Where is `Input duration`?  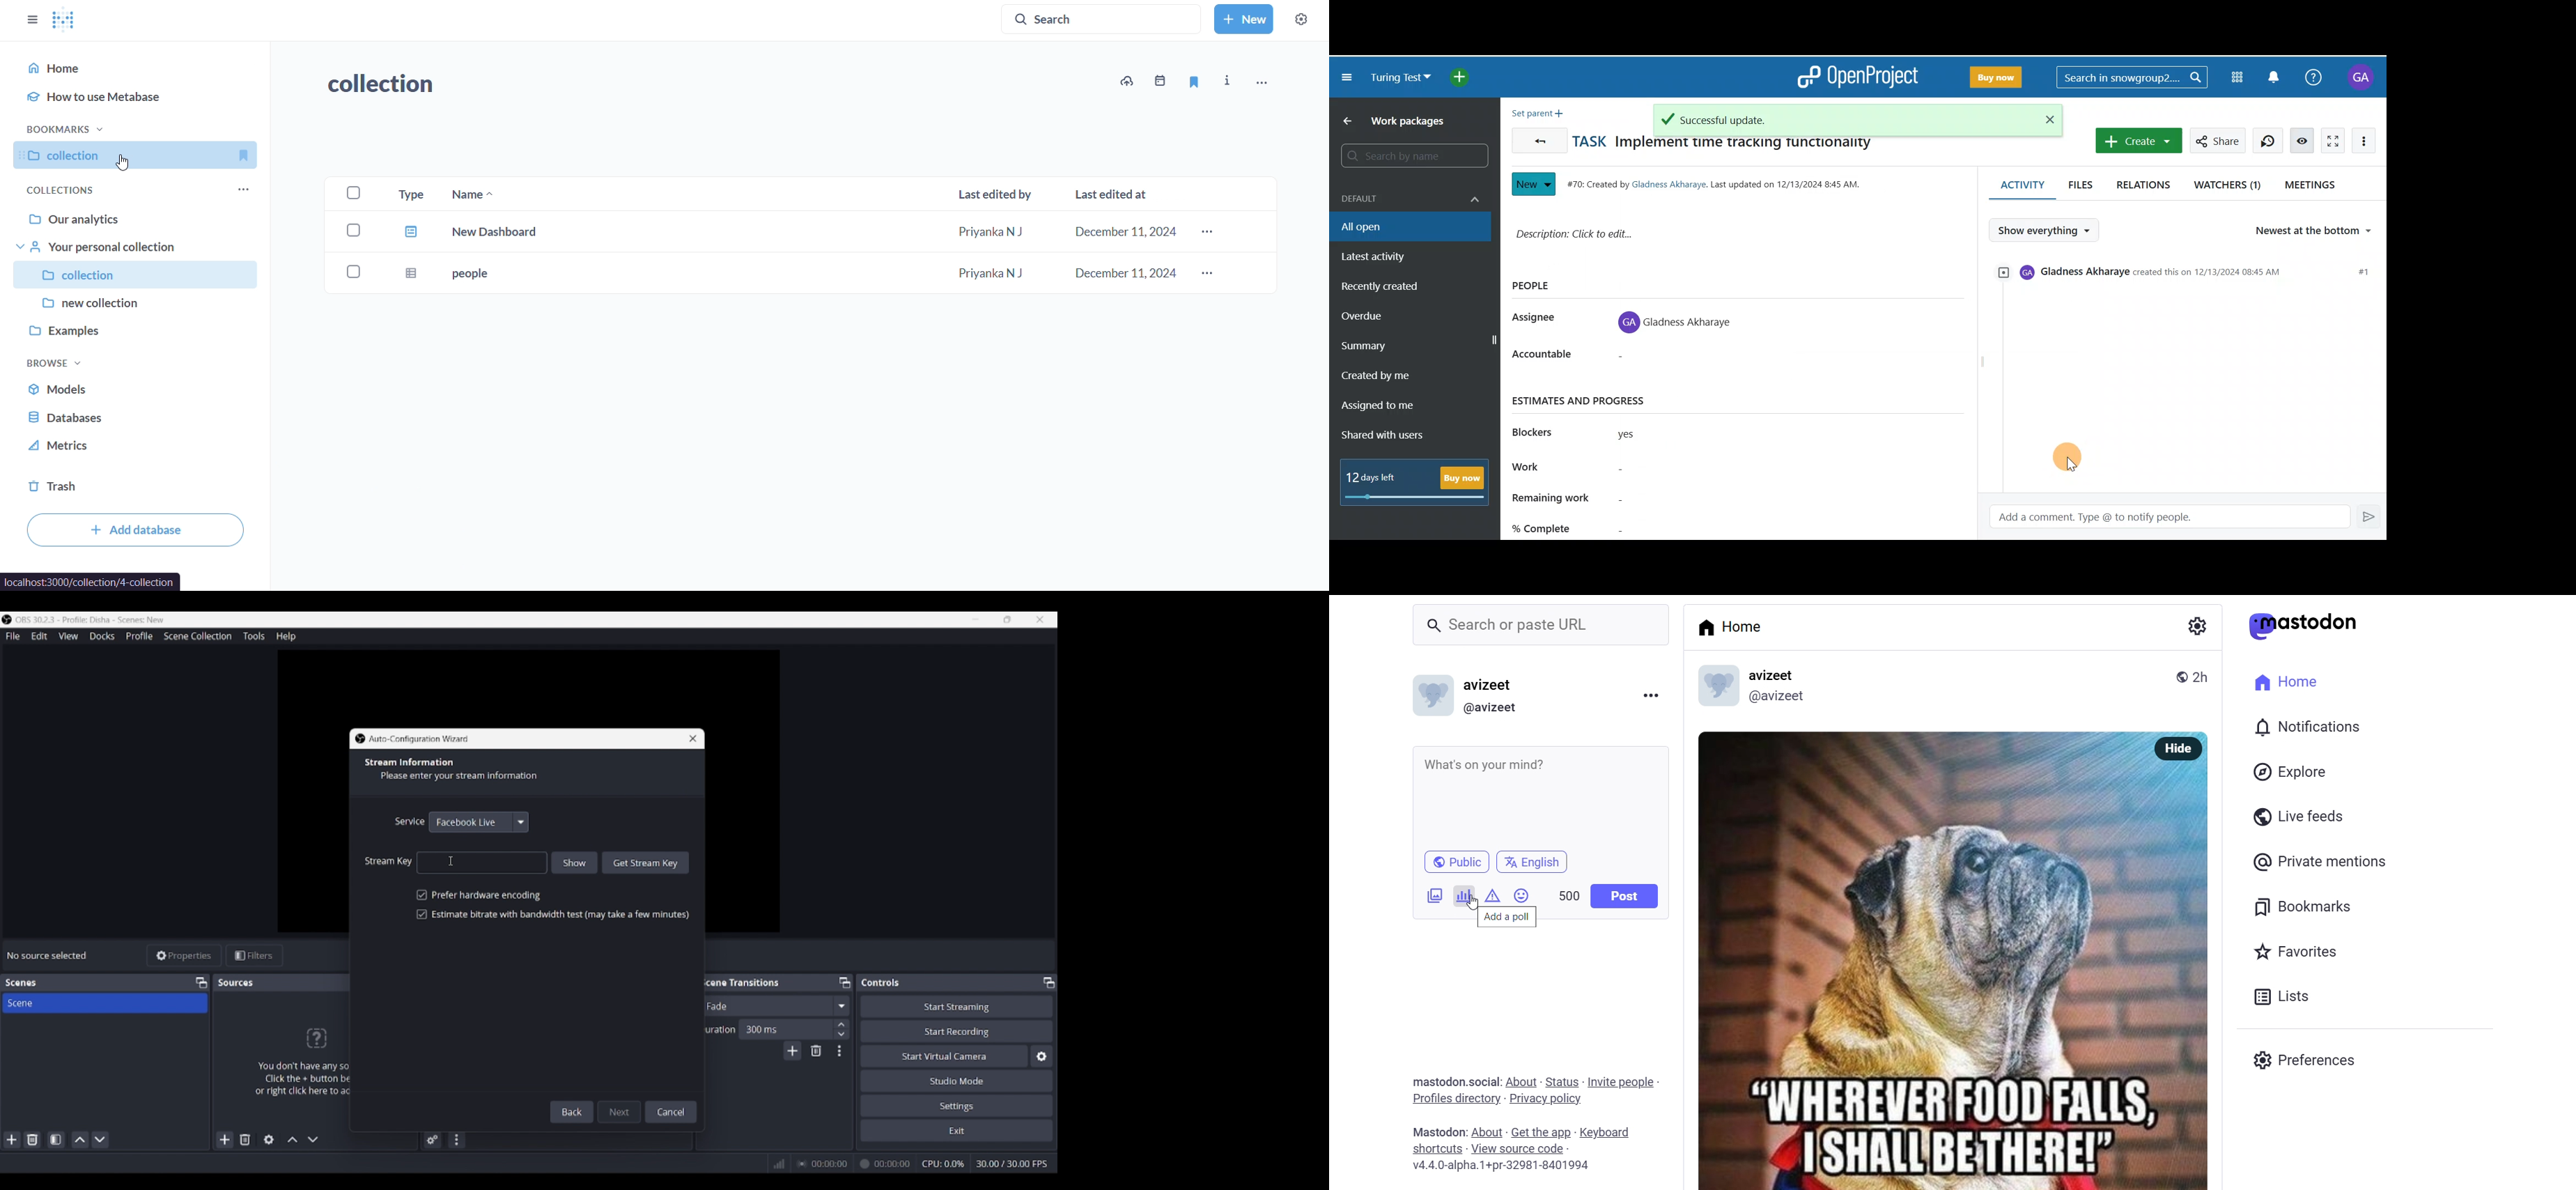
Input duration is located at coordinates (785, 1029).